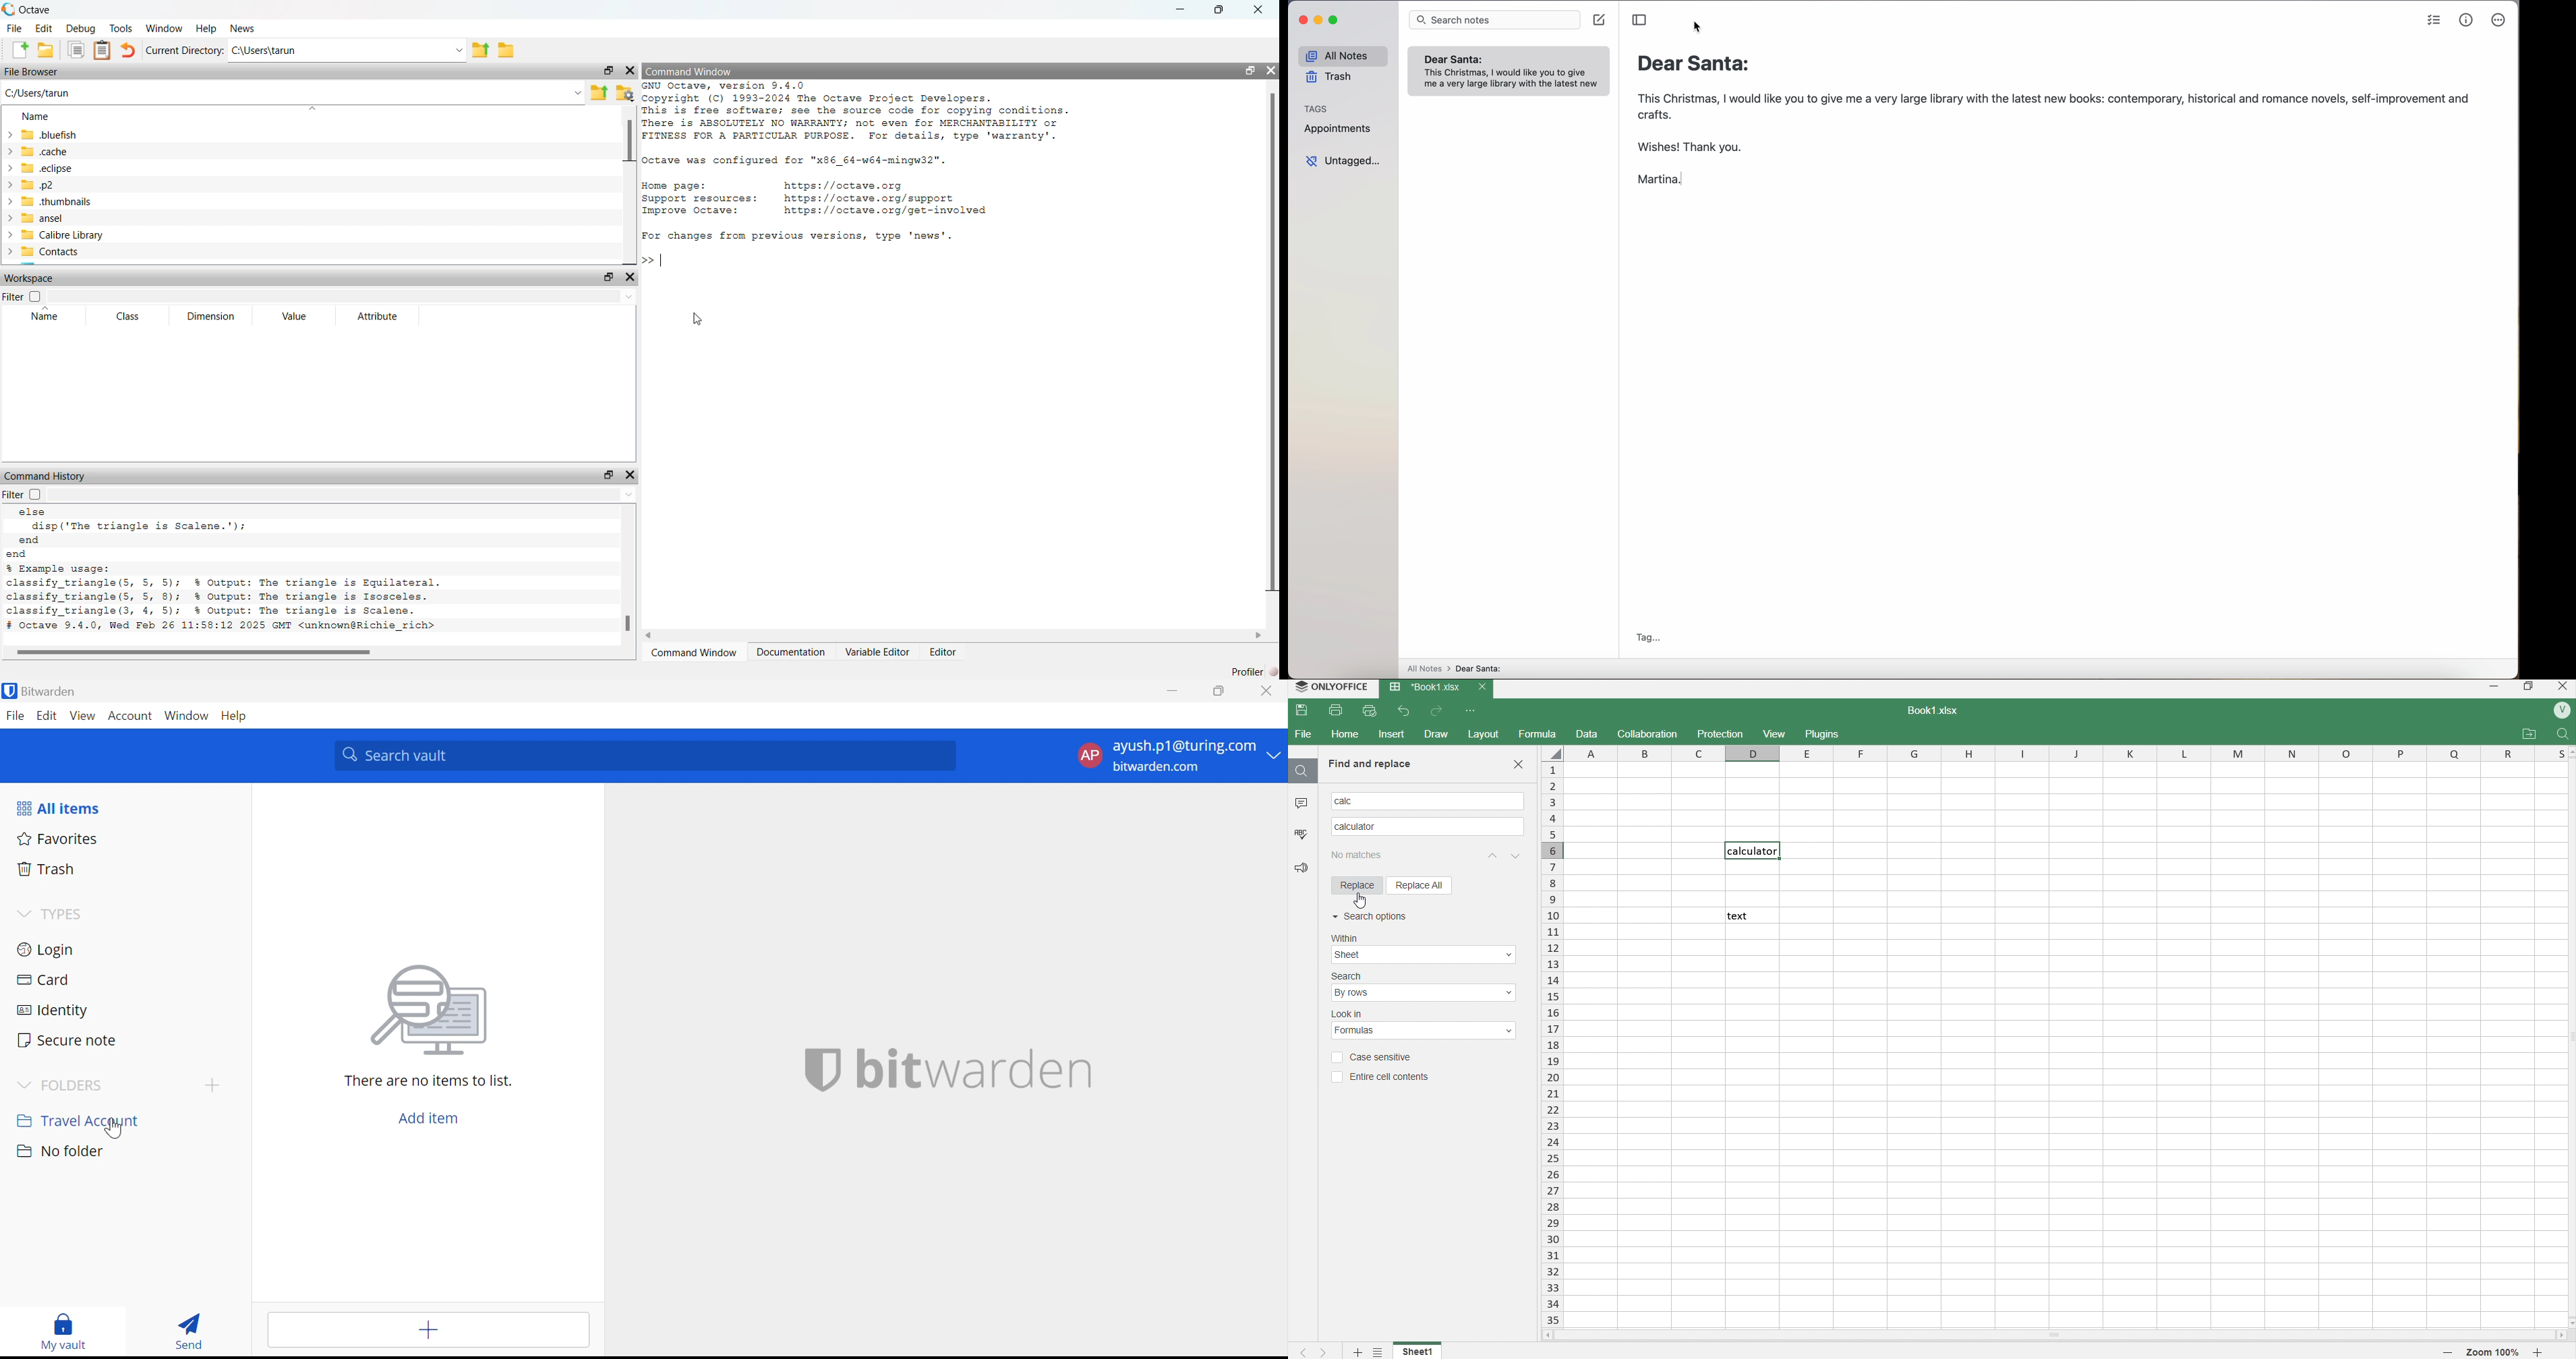  What do you see at coordinates (1703, 29) in the screenshot?
I see `cursor` at bounding box center [1703, 29].